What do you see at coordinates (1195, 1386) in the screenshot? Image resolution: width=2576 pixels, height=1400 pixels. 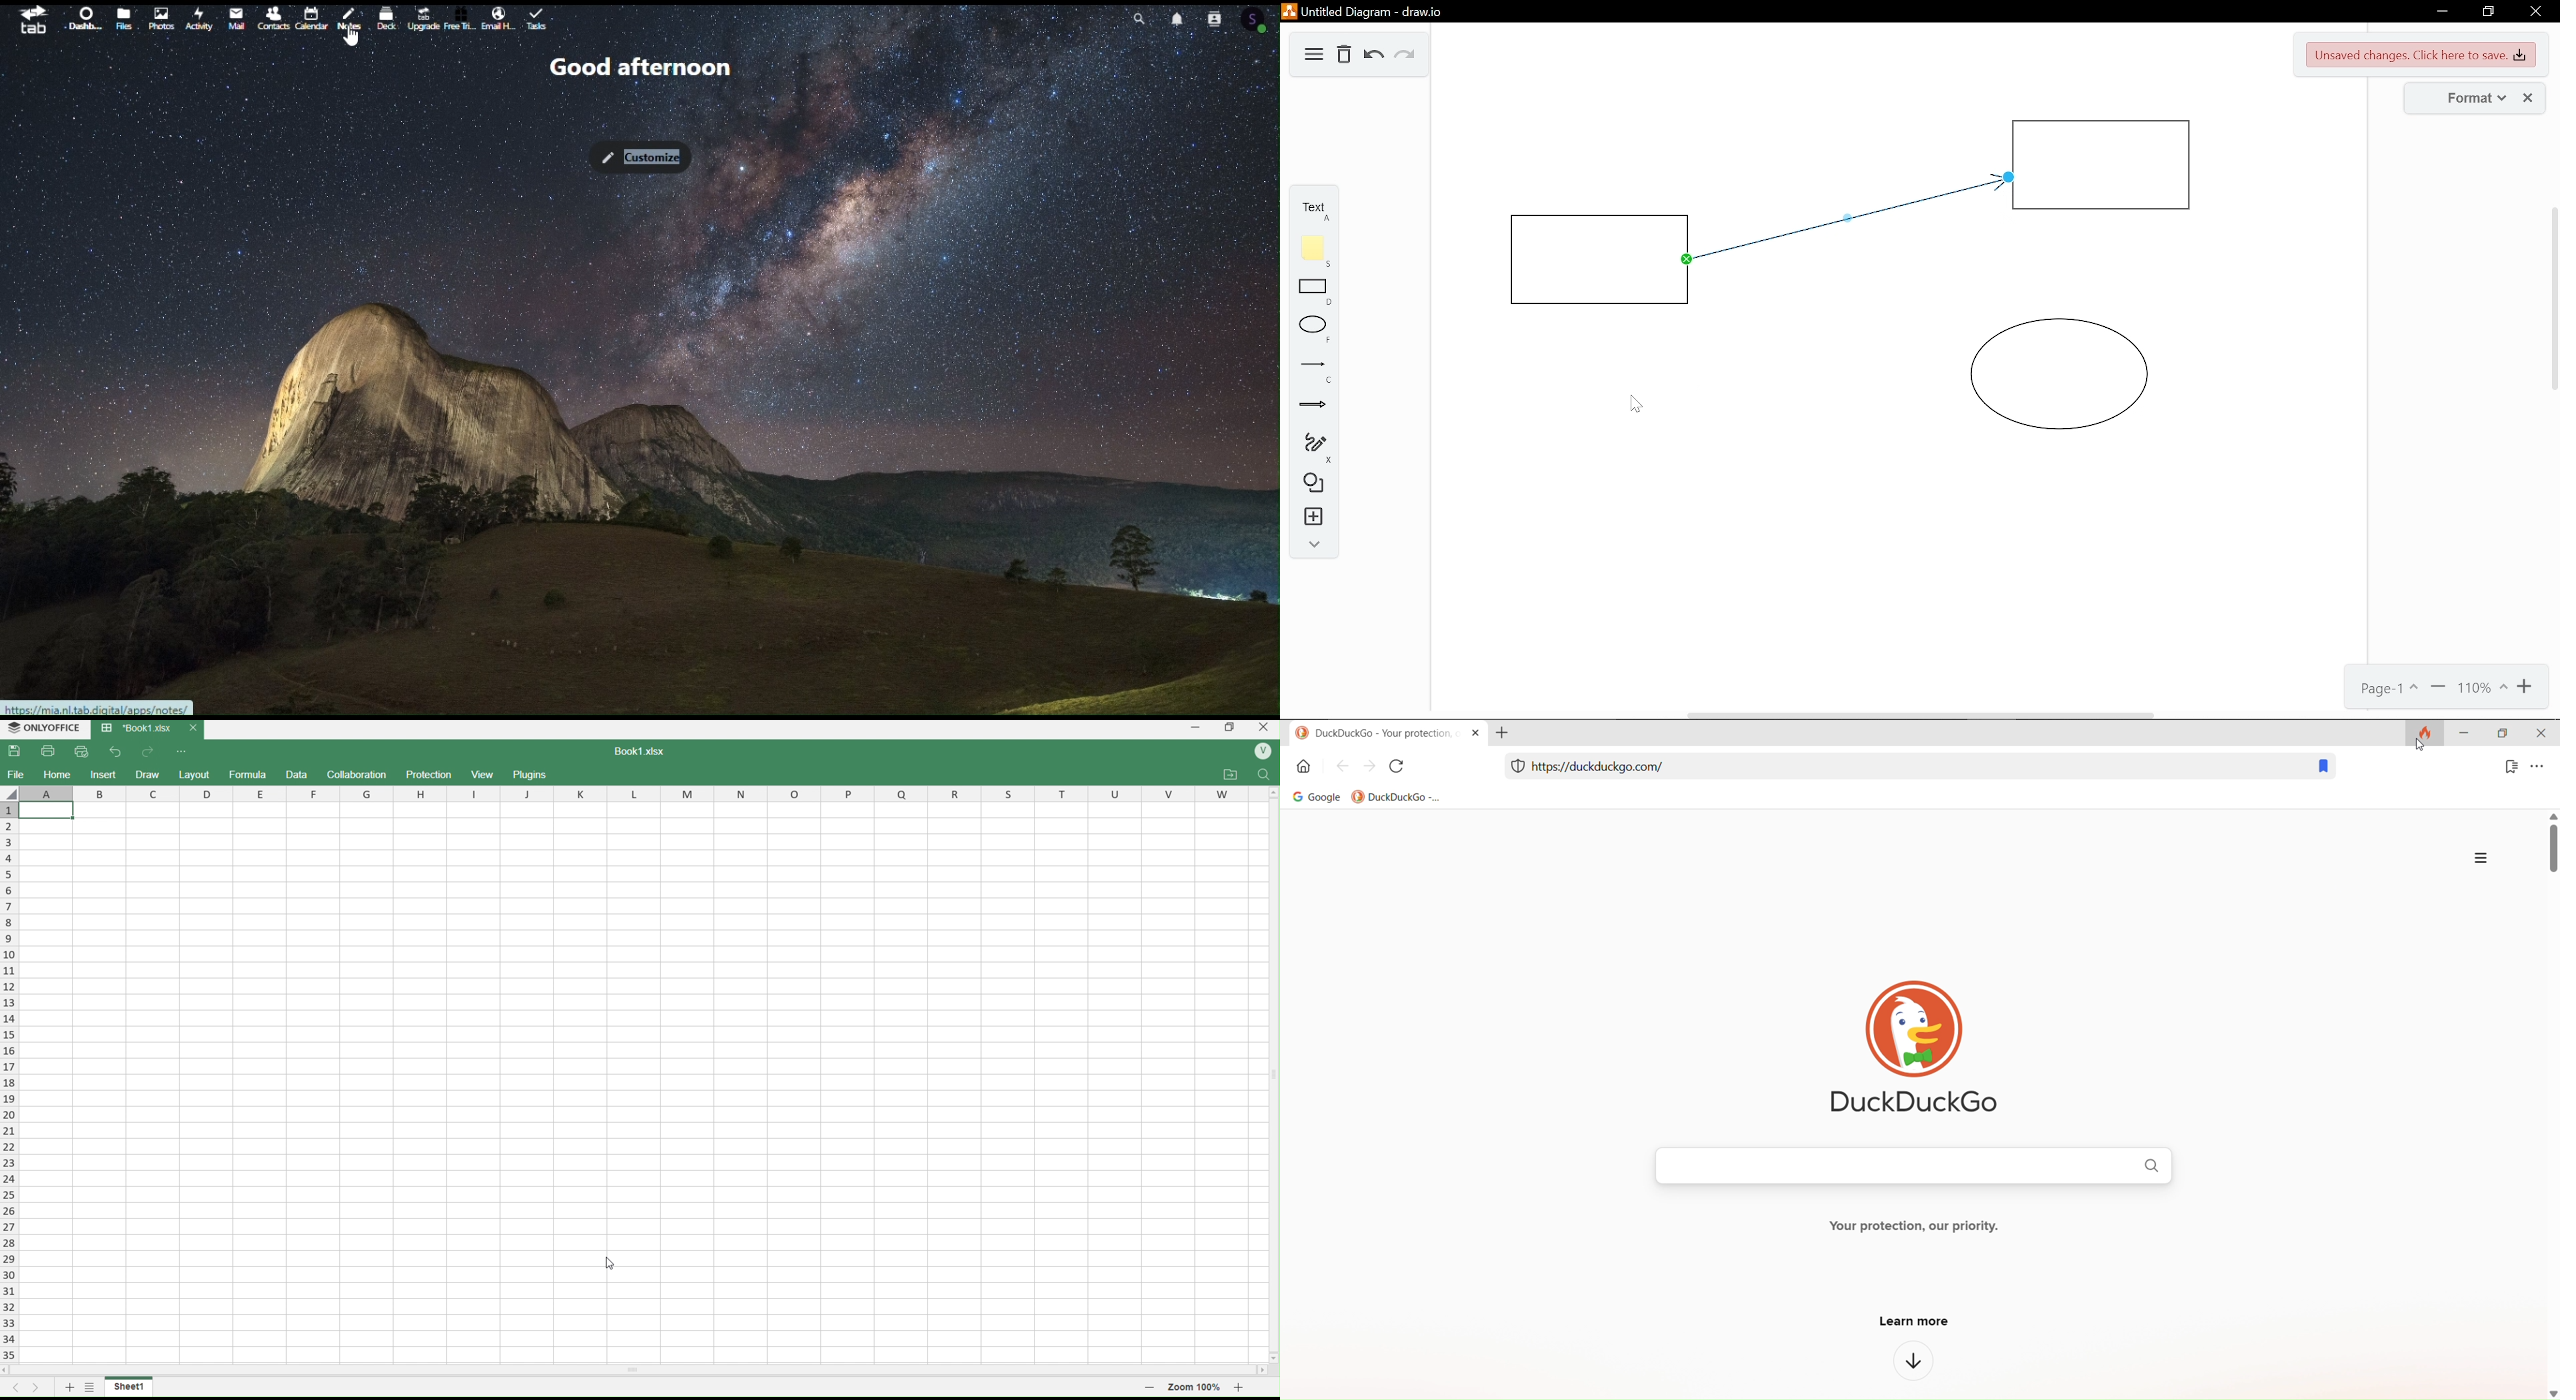 I see `zoom 100%` at bounding box center [1195, 1386].